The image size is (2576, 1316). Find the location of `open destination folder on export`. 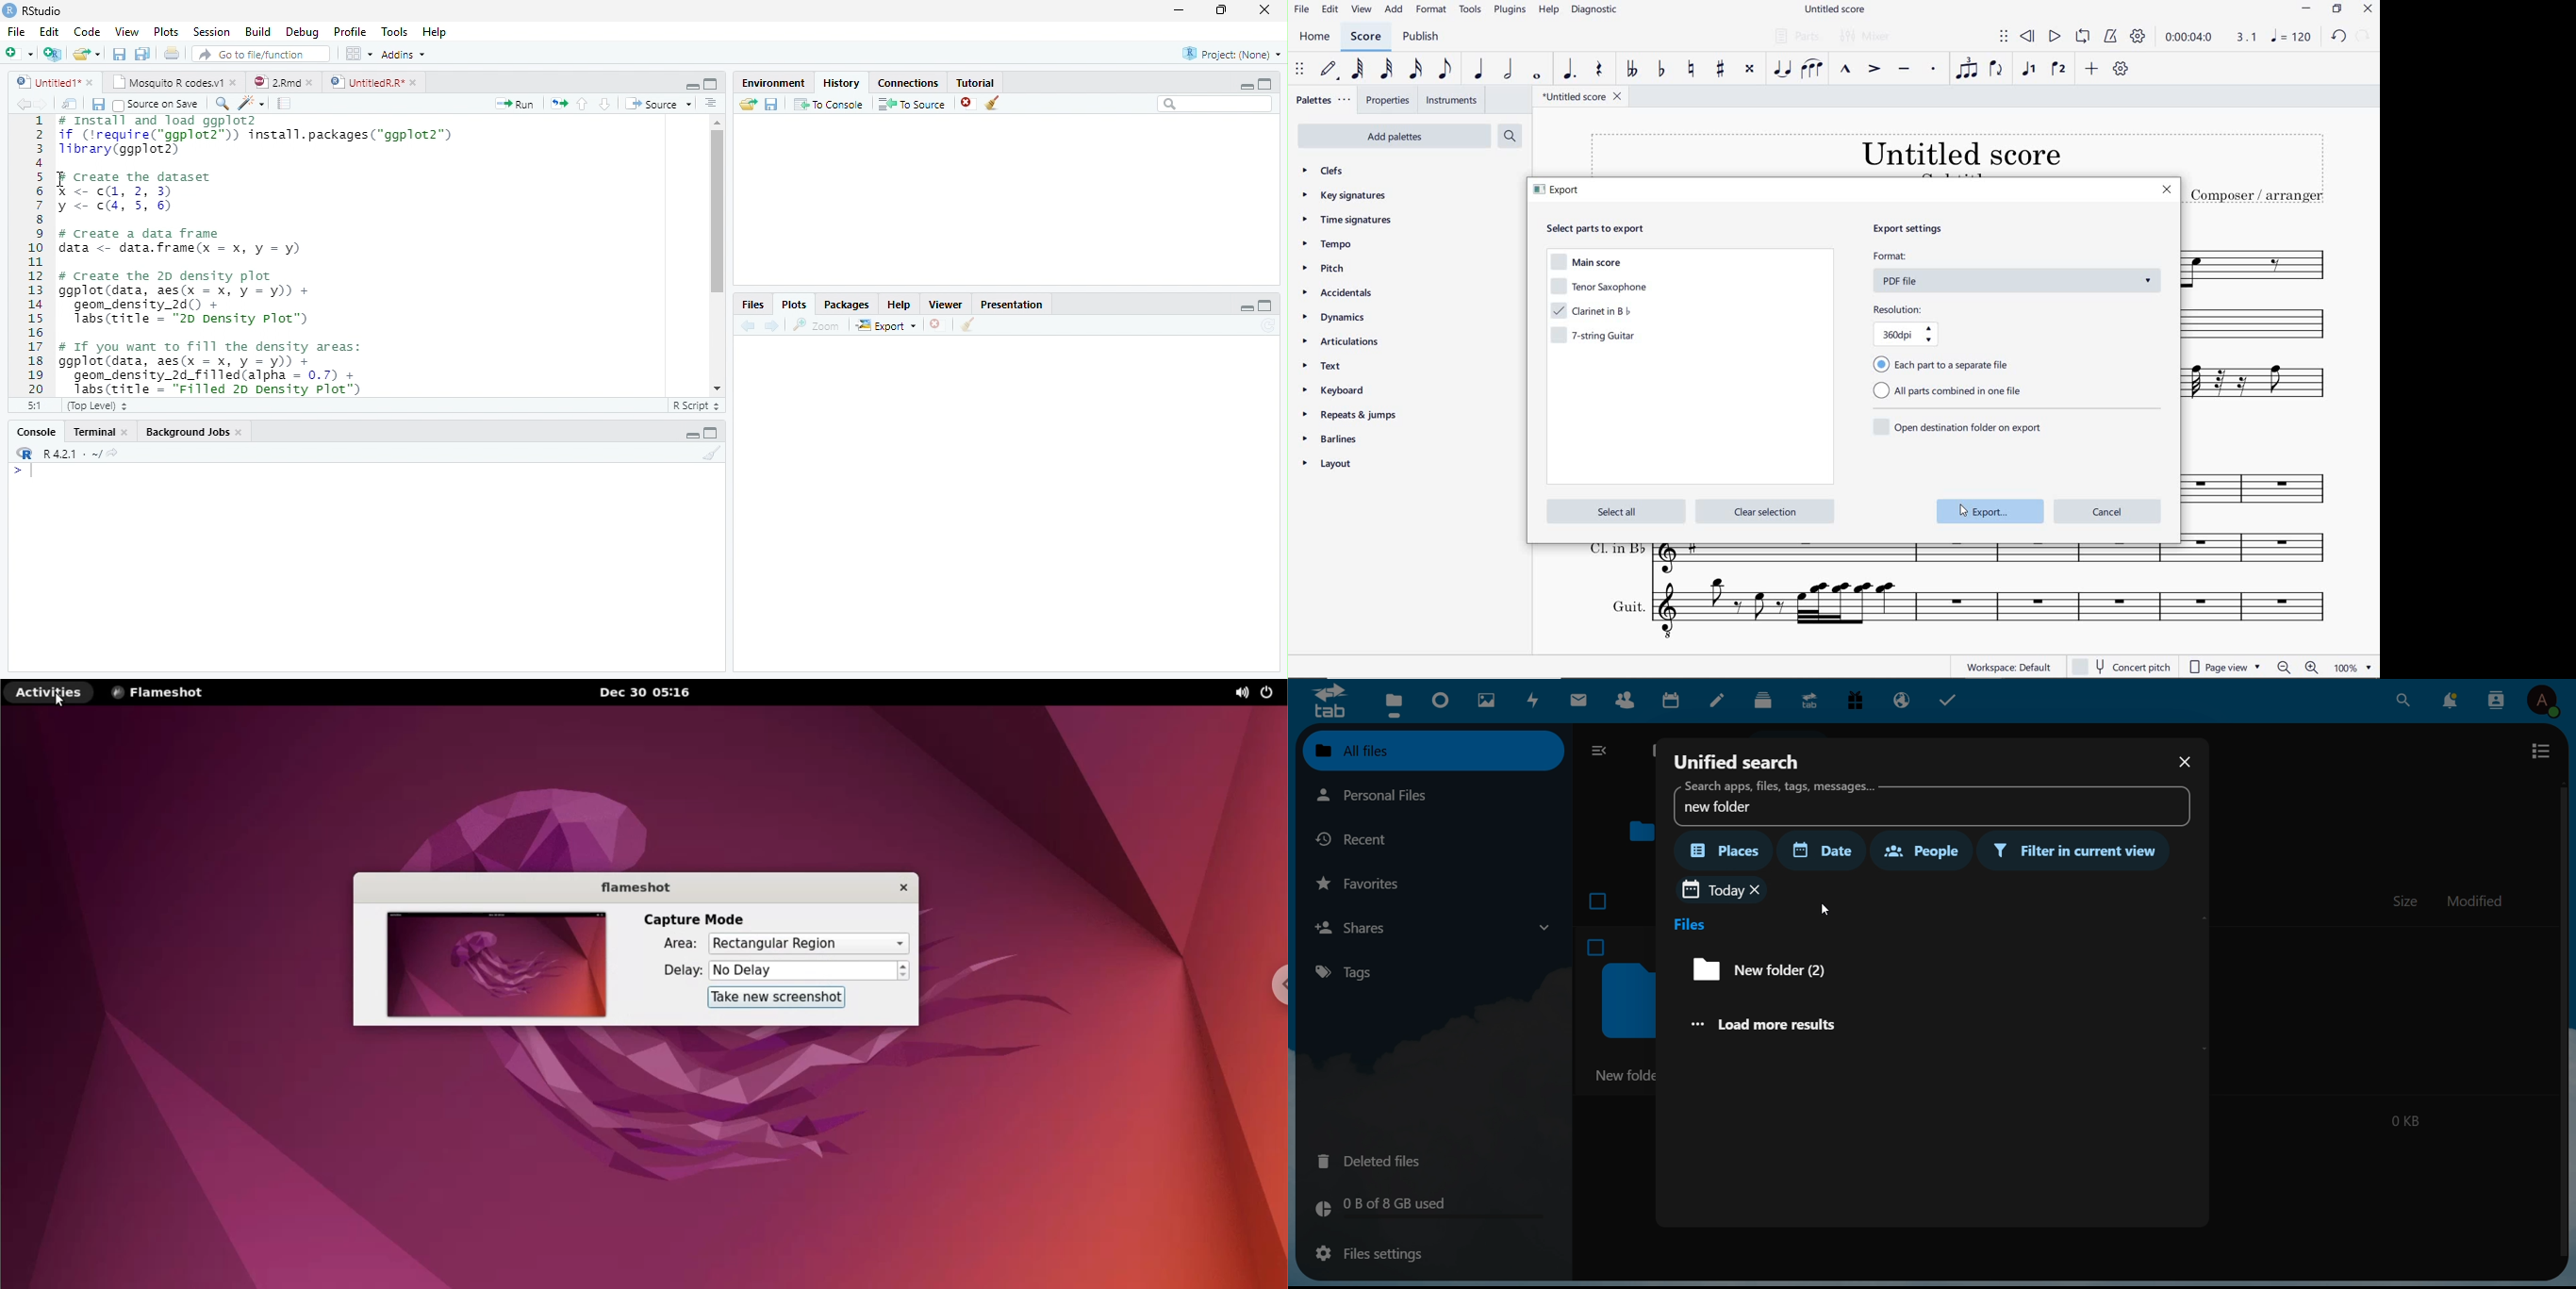

open destination folder on export is located at coordinates (1959, 425).